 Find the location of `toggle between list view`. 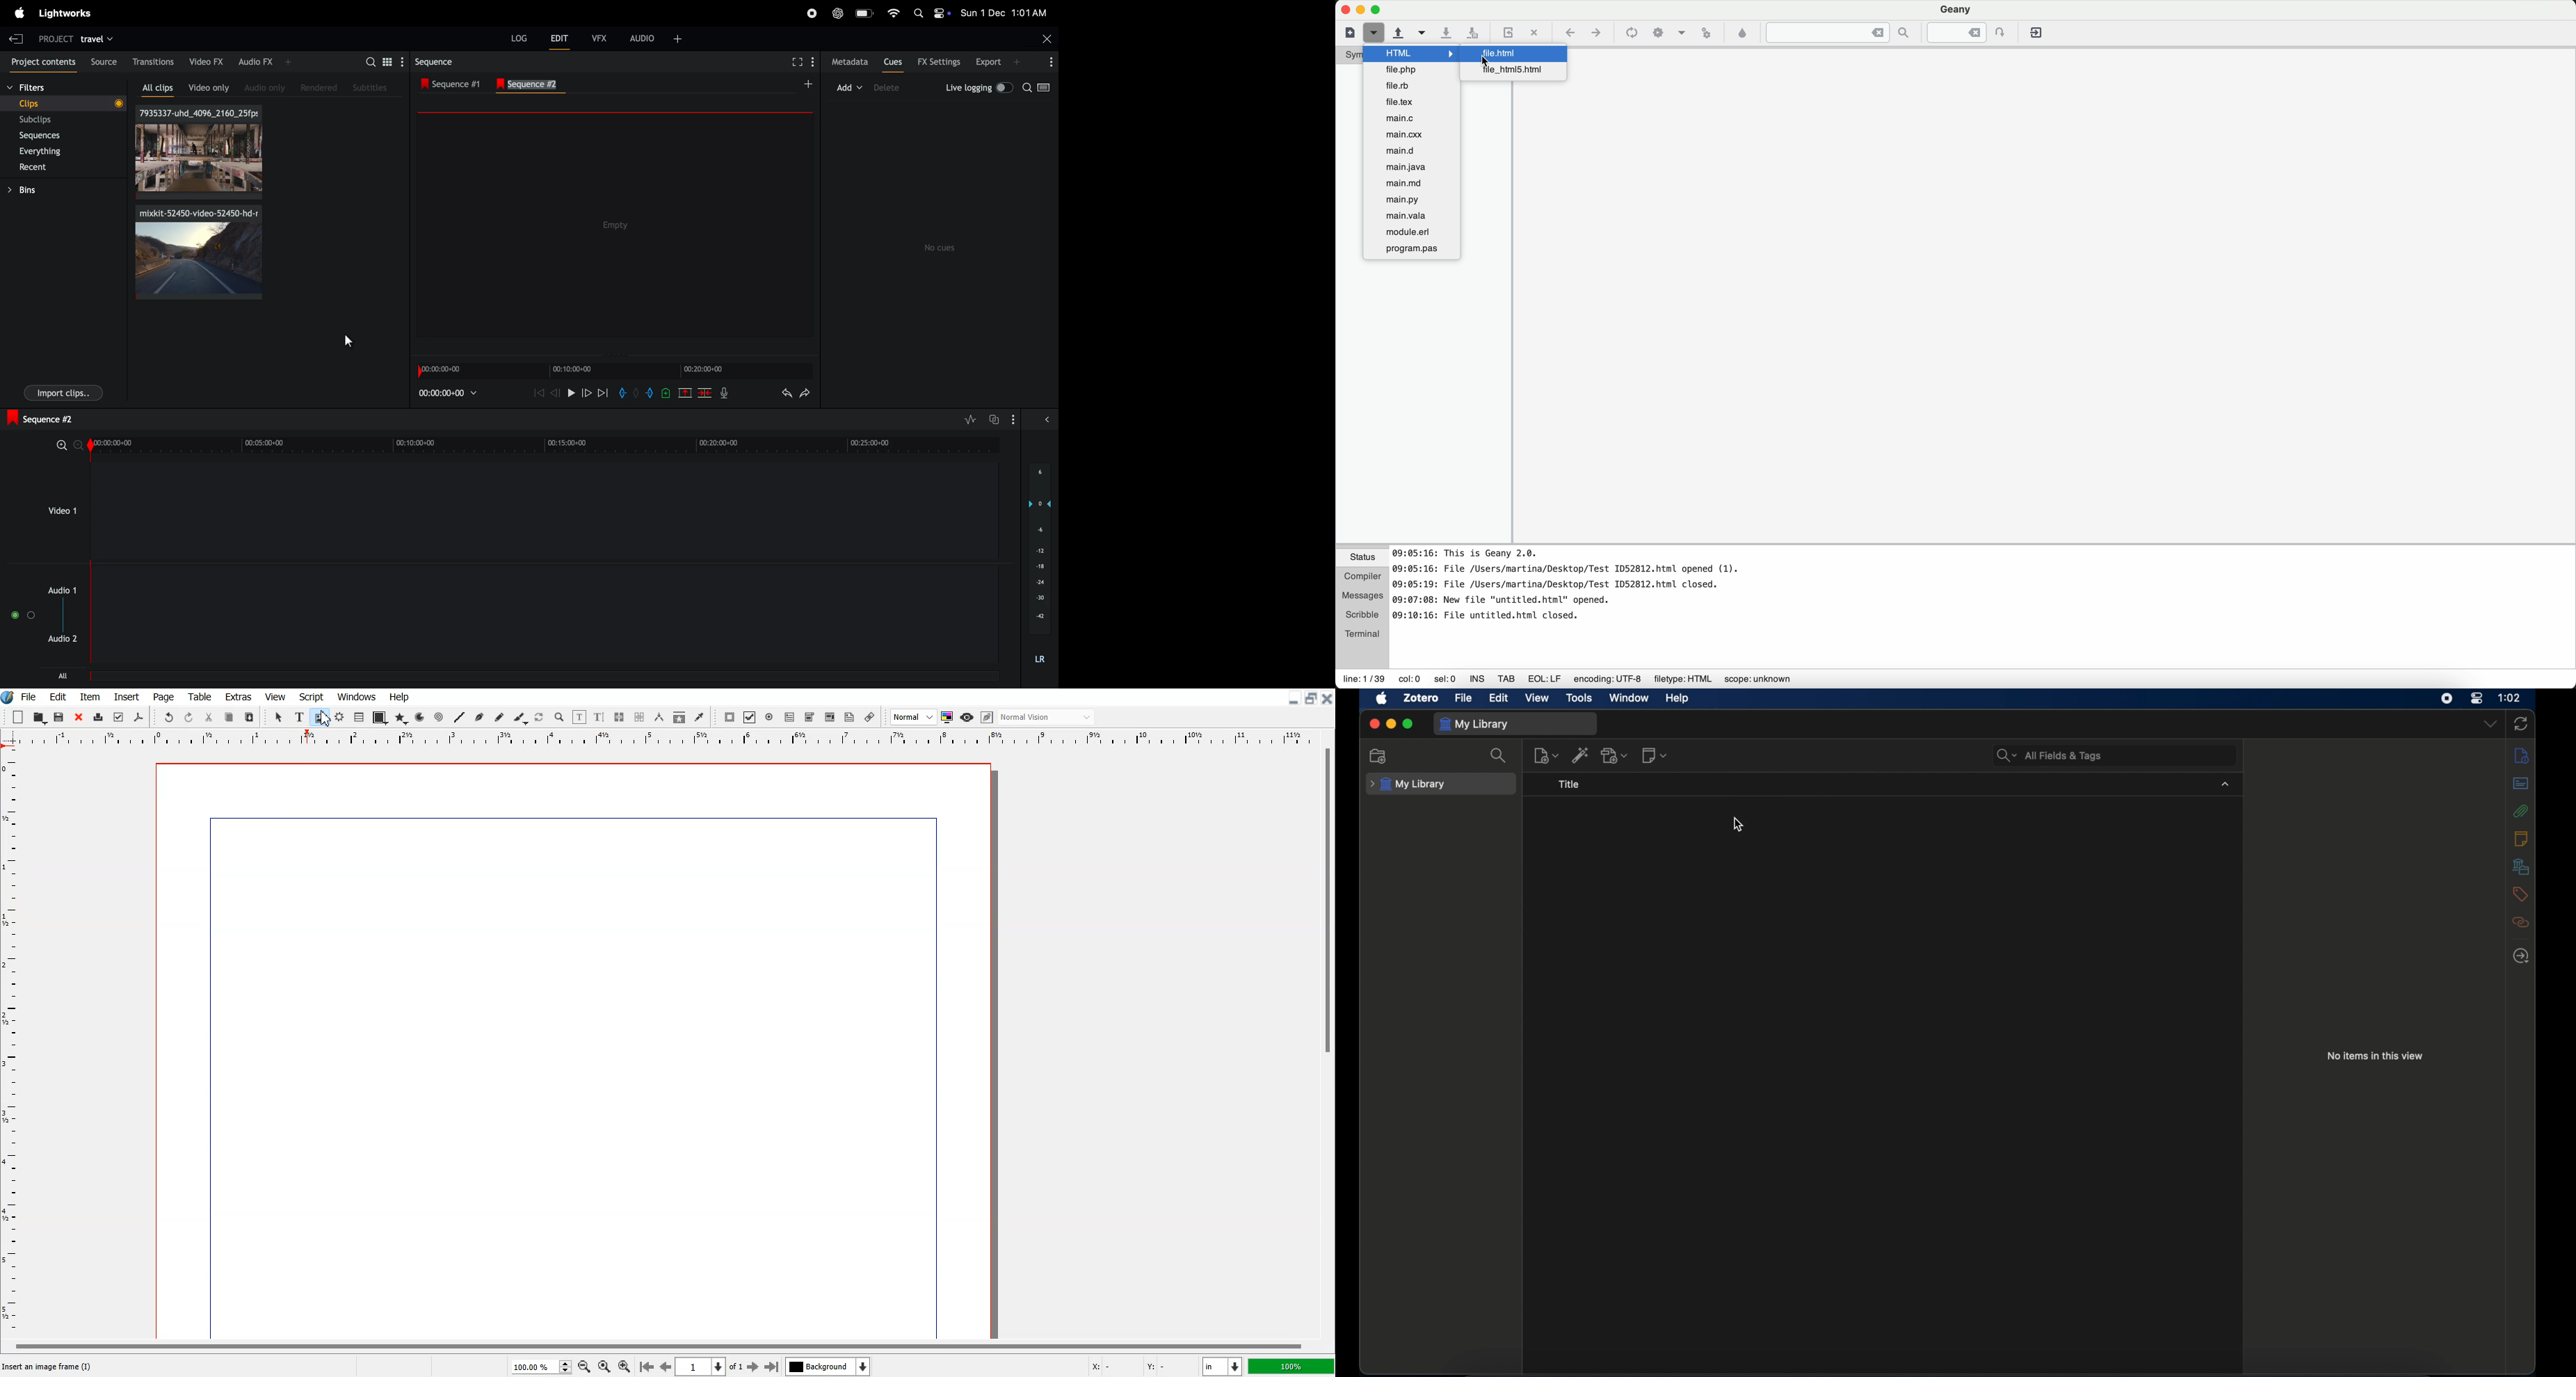

toggle between list view is located at coordinates (386, 62).